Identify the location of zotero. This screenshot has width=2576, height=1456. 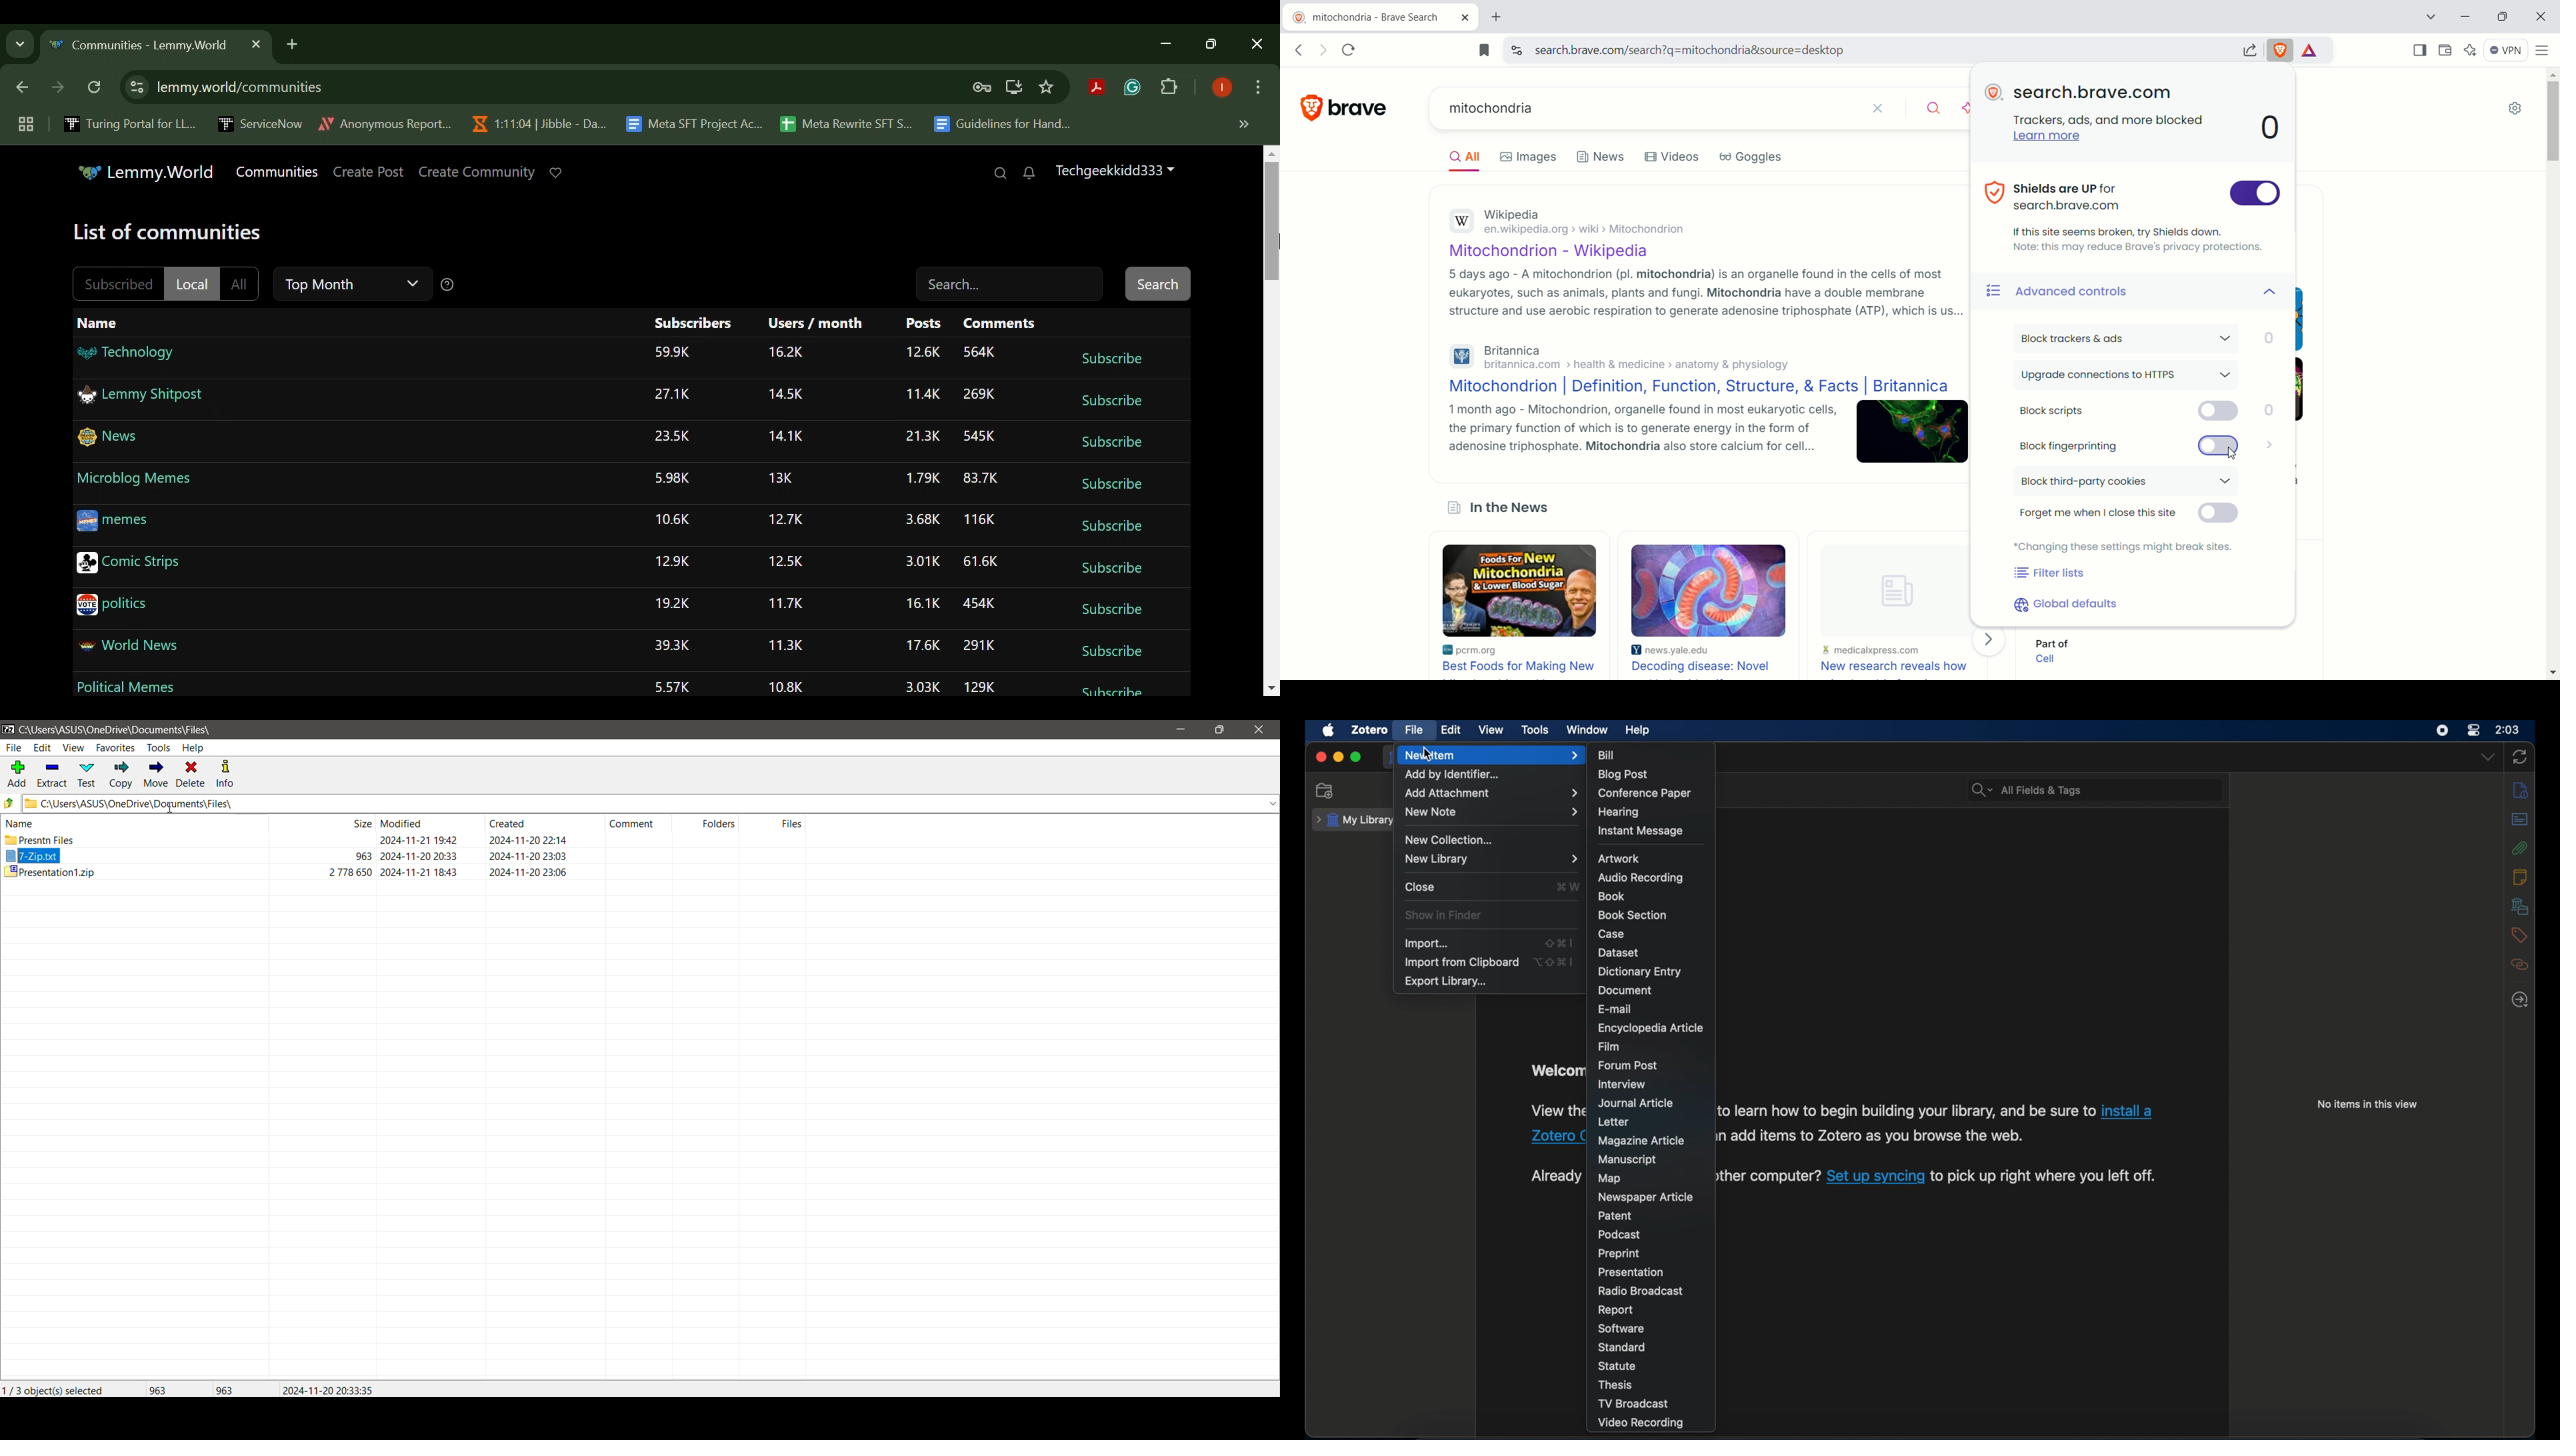
(1369, 729).